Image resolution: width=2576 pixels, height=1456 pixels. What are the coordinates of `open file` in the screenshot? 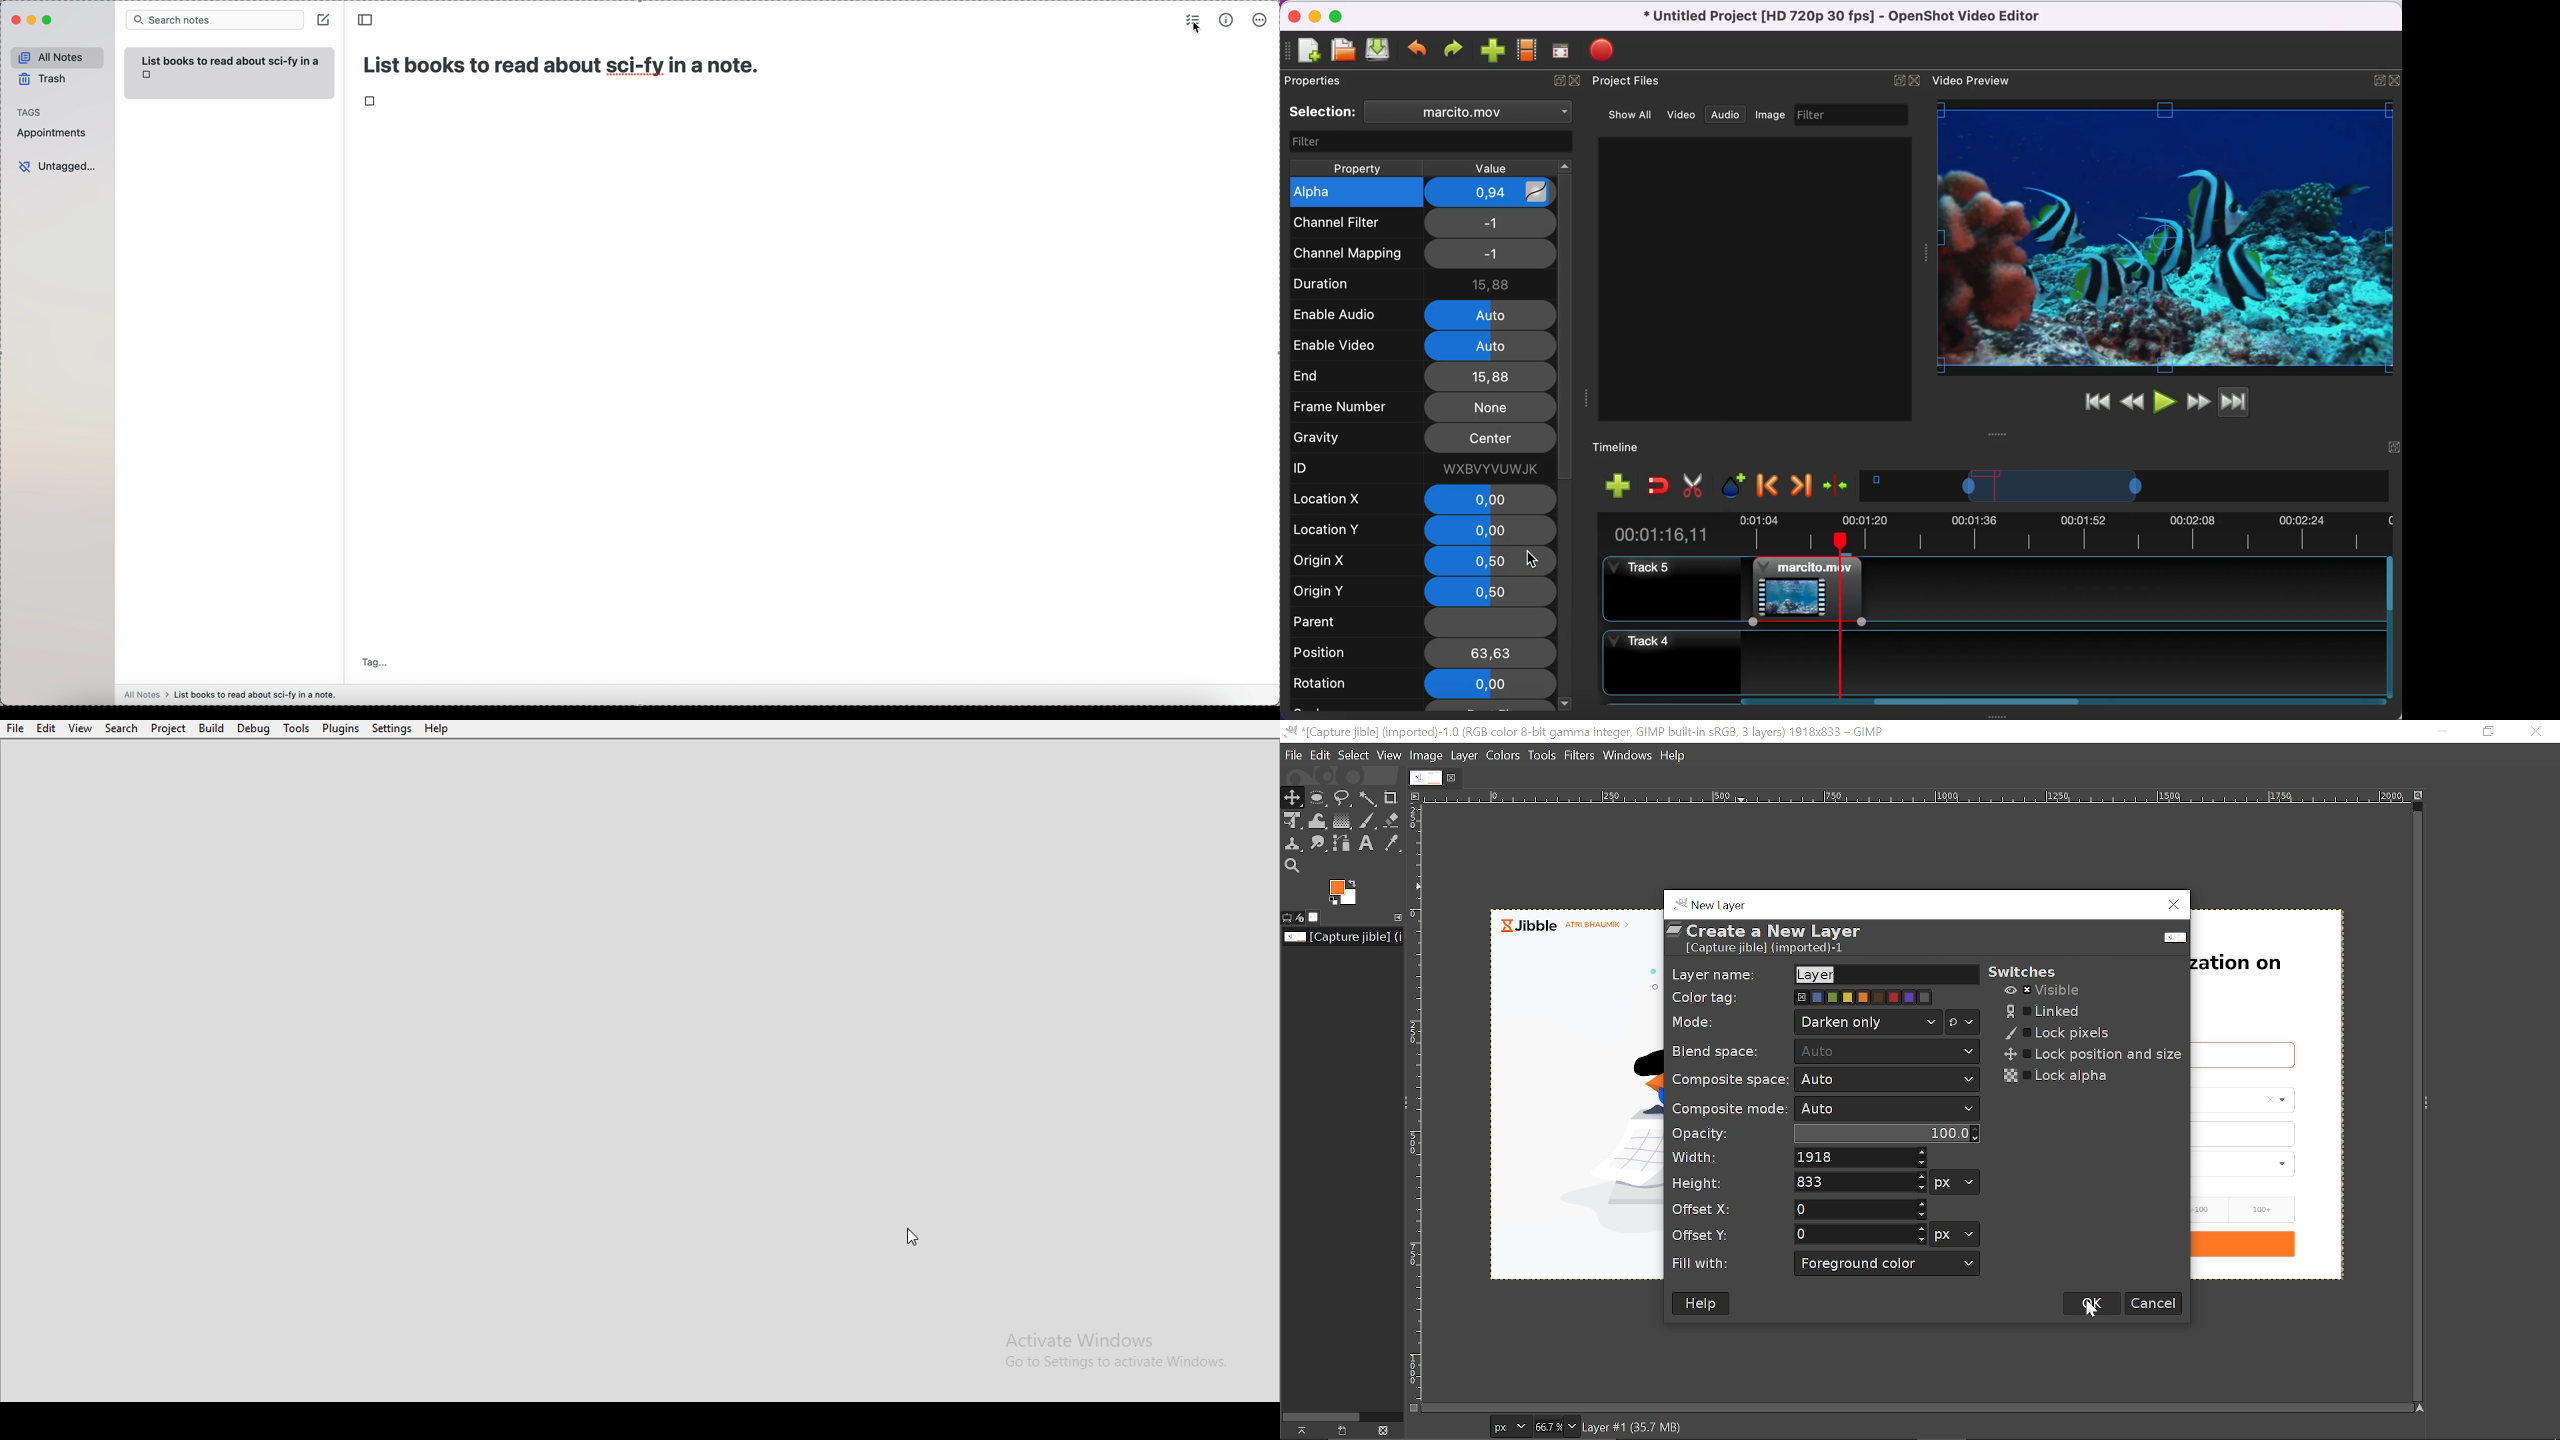 It's located at (1342, 50).